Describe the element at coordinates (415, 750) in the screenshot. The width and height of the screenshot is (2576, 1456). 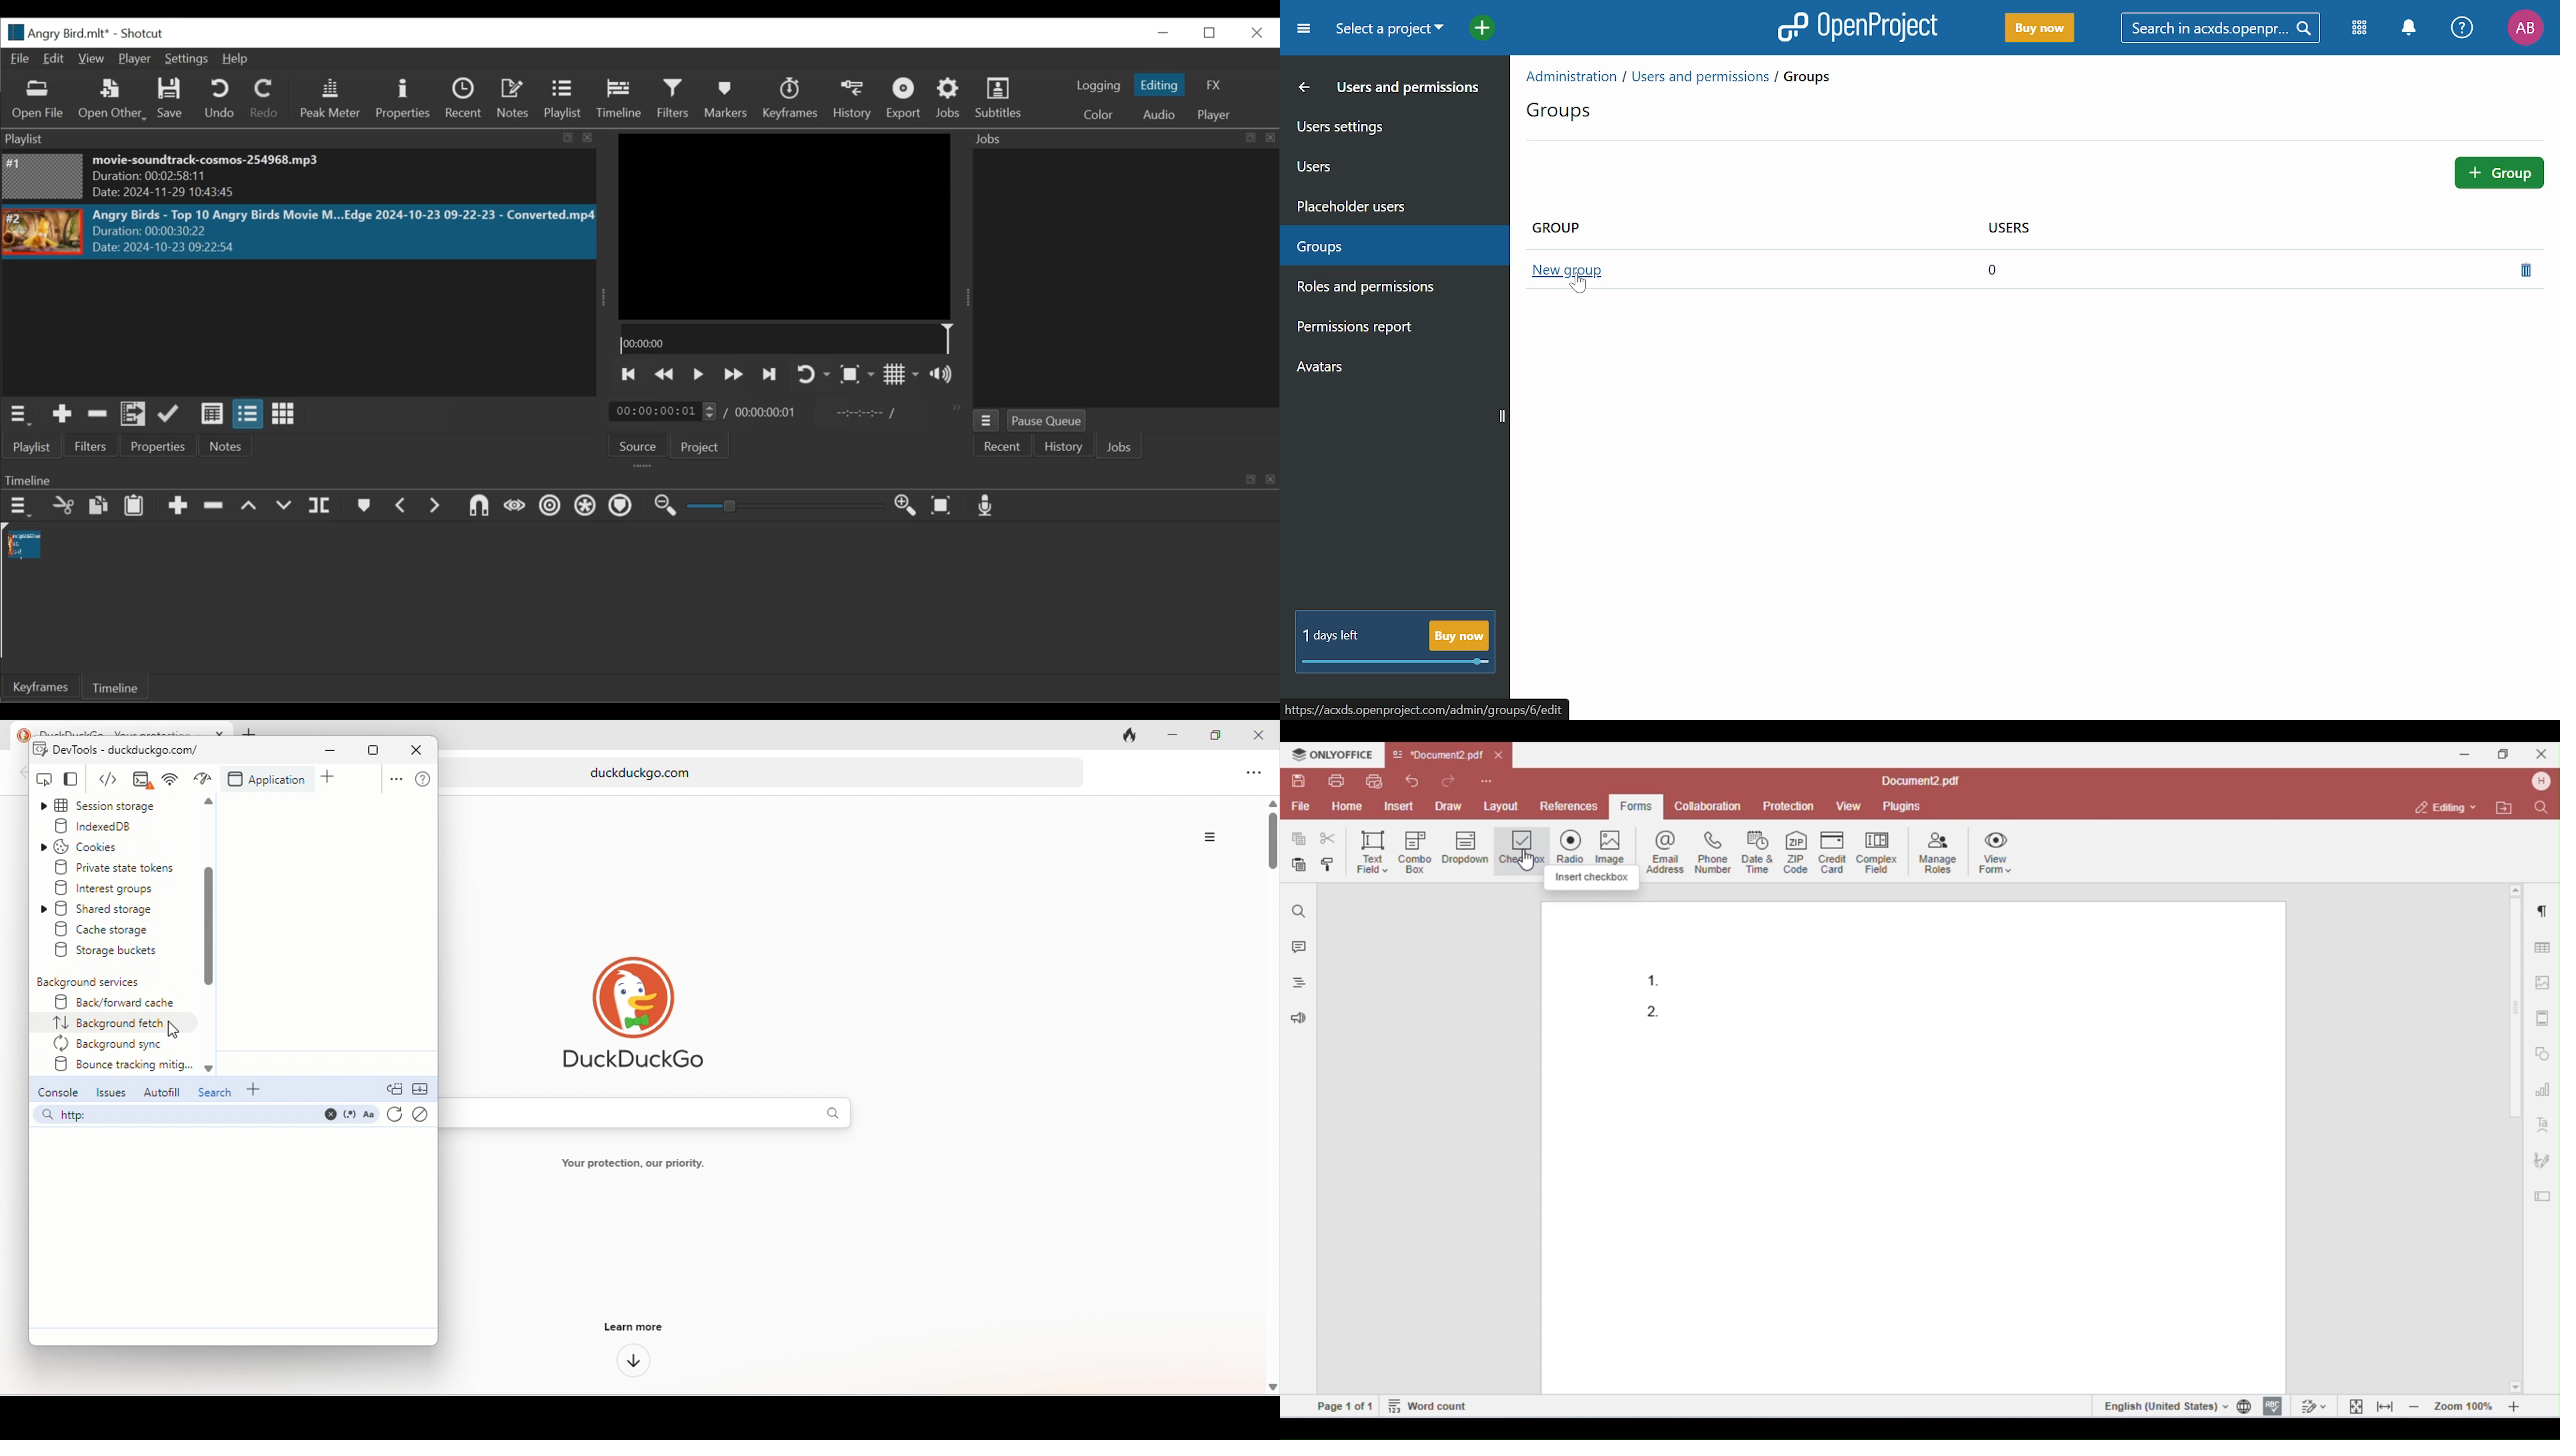
I see `close` at that location.